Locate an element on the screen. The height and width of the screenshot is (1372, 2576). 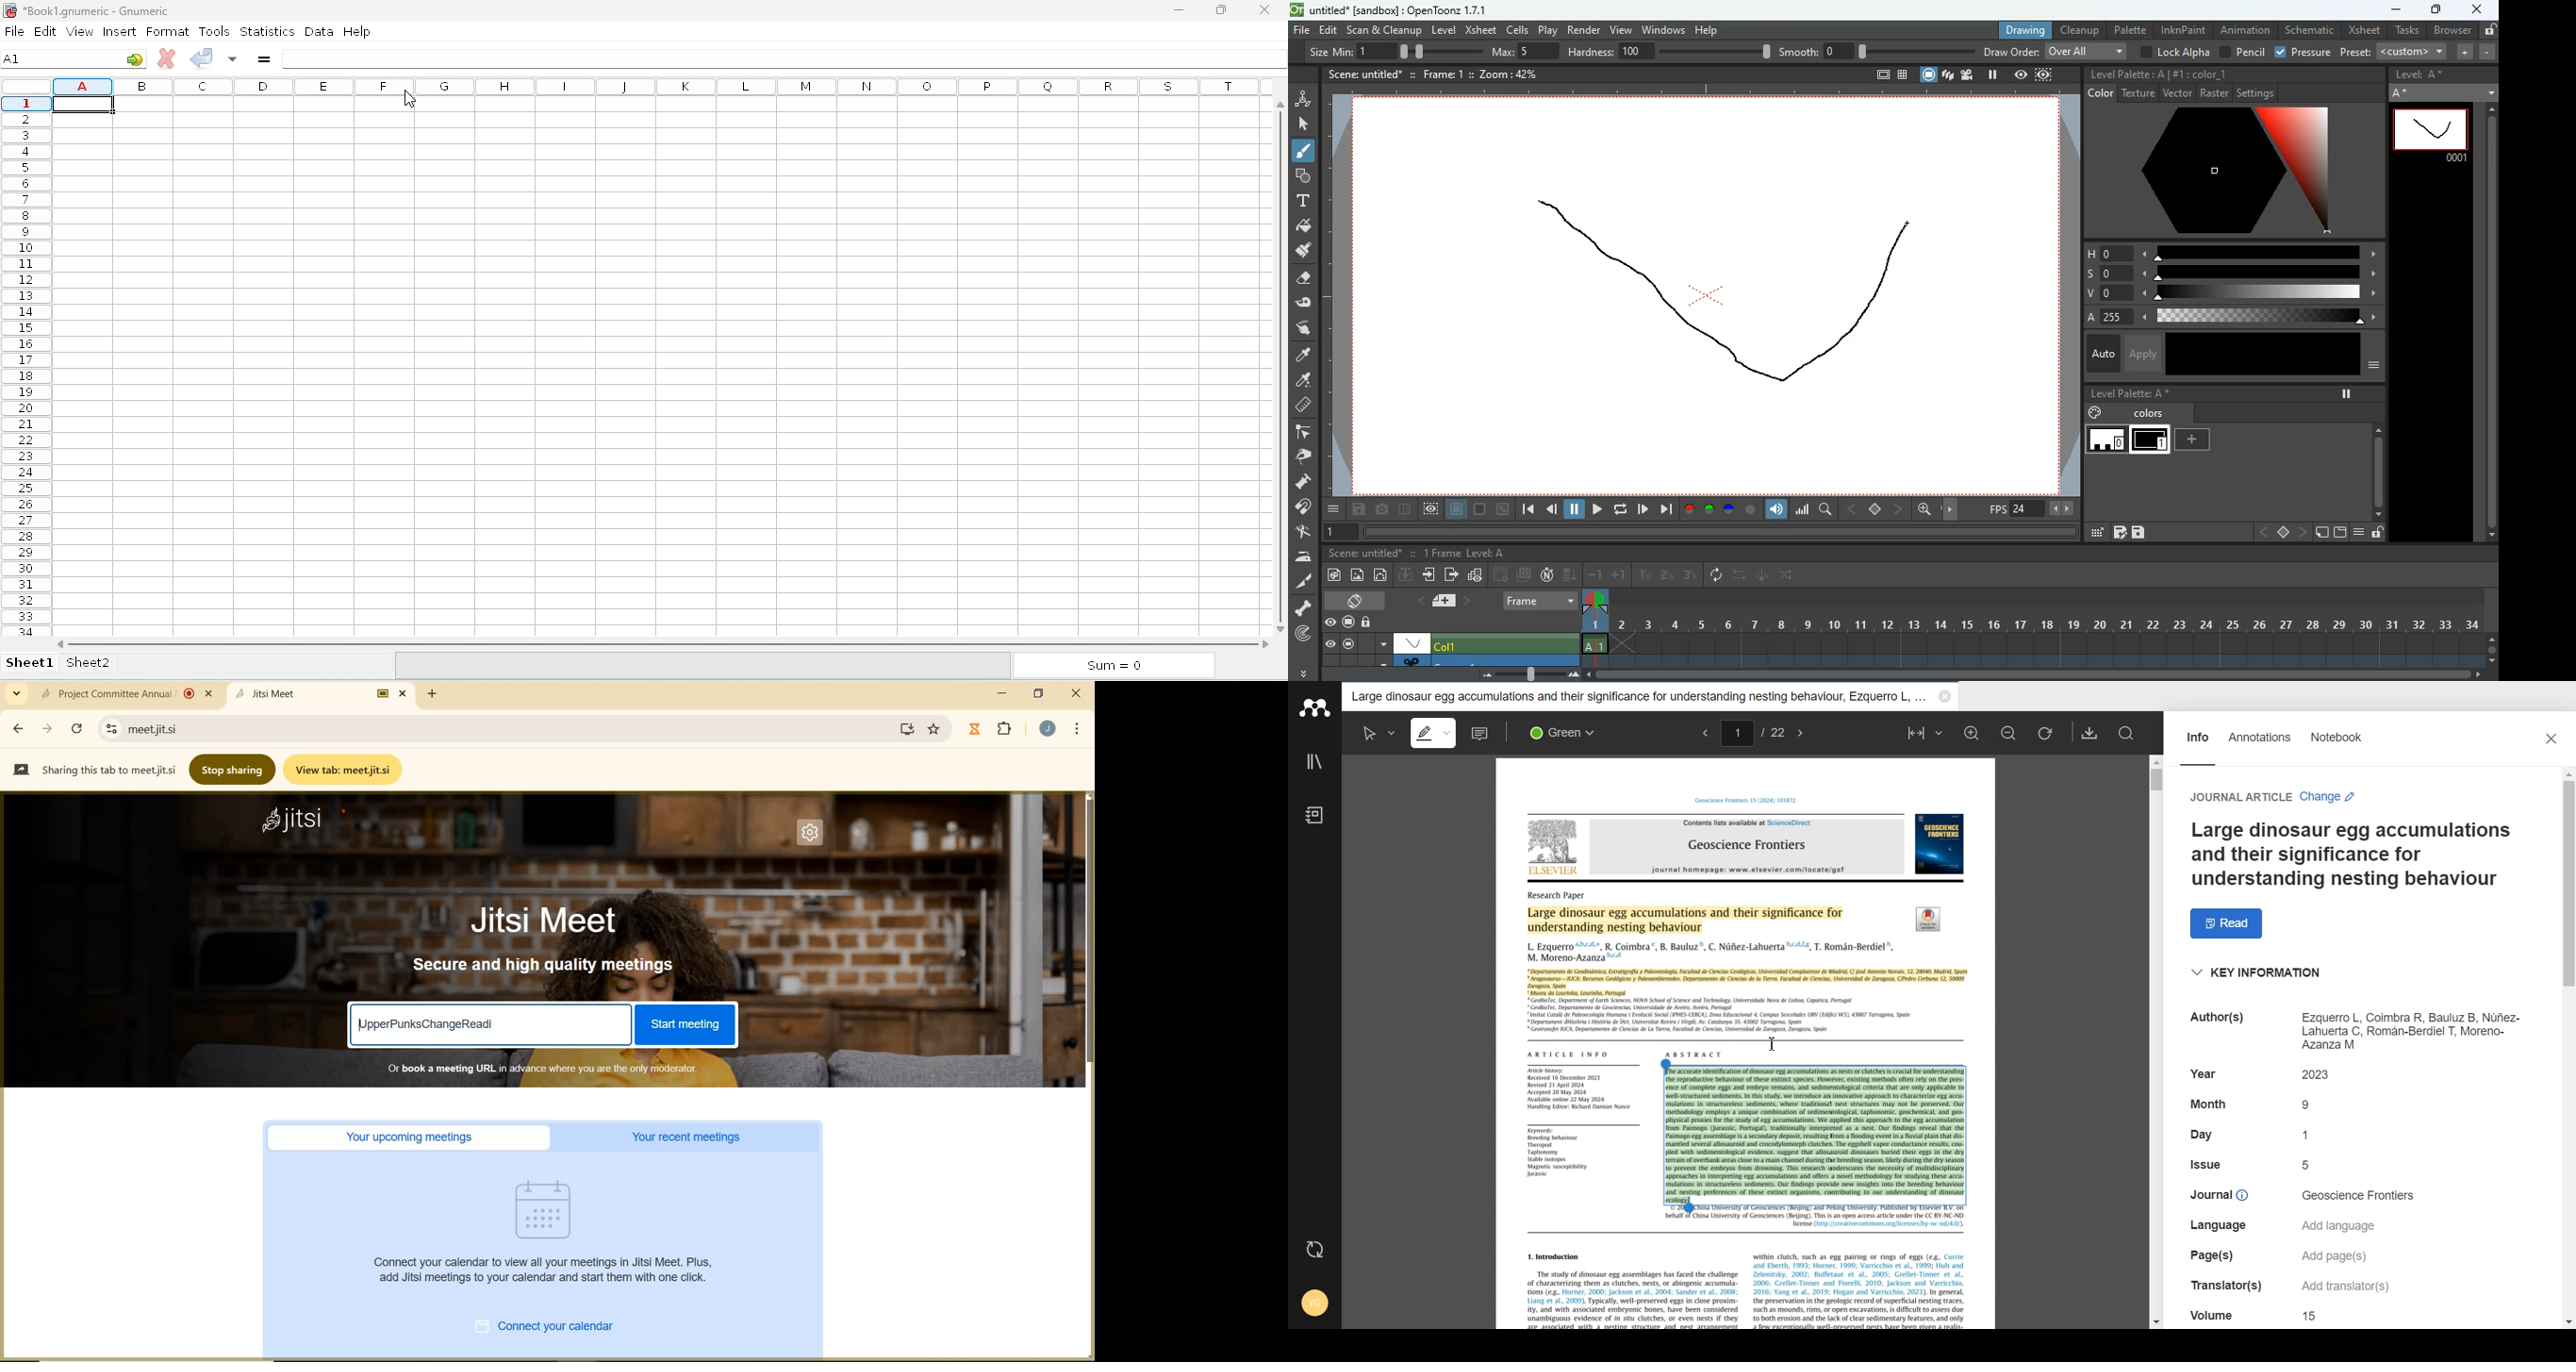
go to is located at coordinates (134, 59).